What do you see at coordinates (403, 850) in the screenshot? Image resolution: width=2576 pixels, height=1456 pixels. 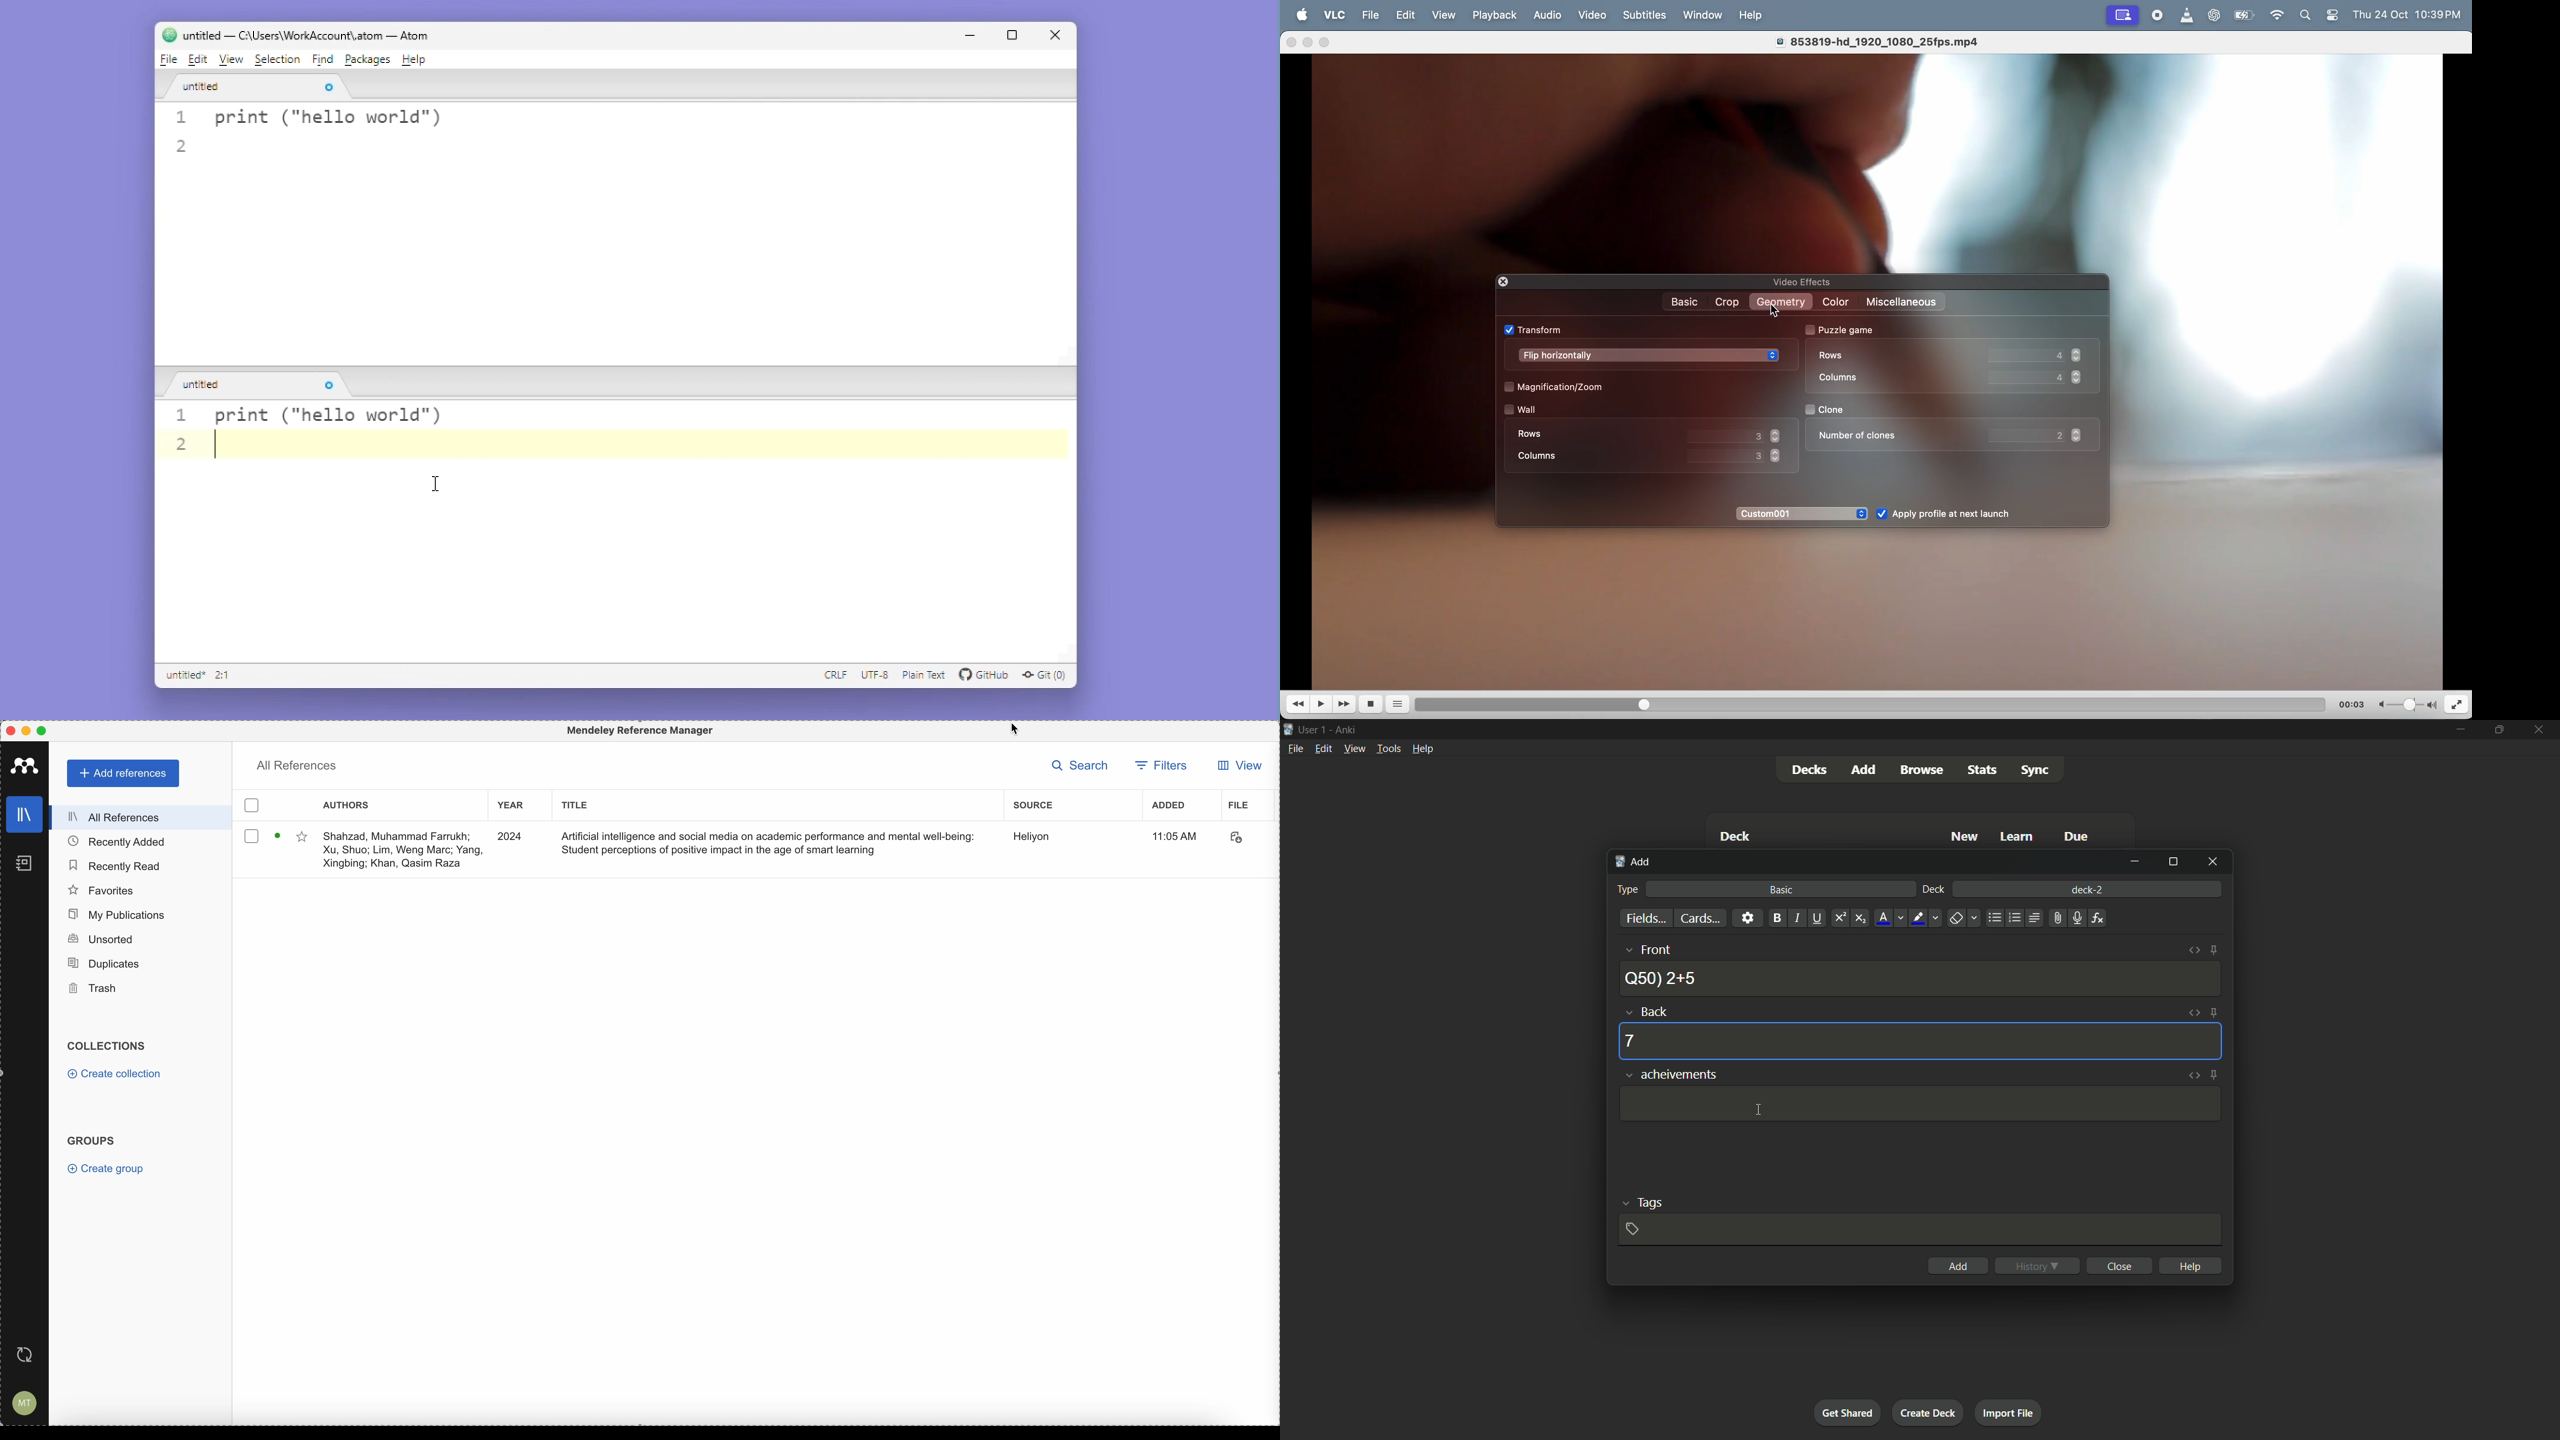 I see `Shahzad, Muhammad Farrukh; Xu, Shuo; Lim, Weng Marc; Yang, Xingbing; Khan, Qasim Raza` at bounding box center [403, 850].